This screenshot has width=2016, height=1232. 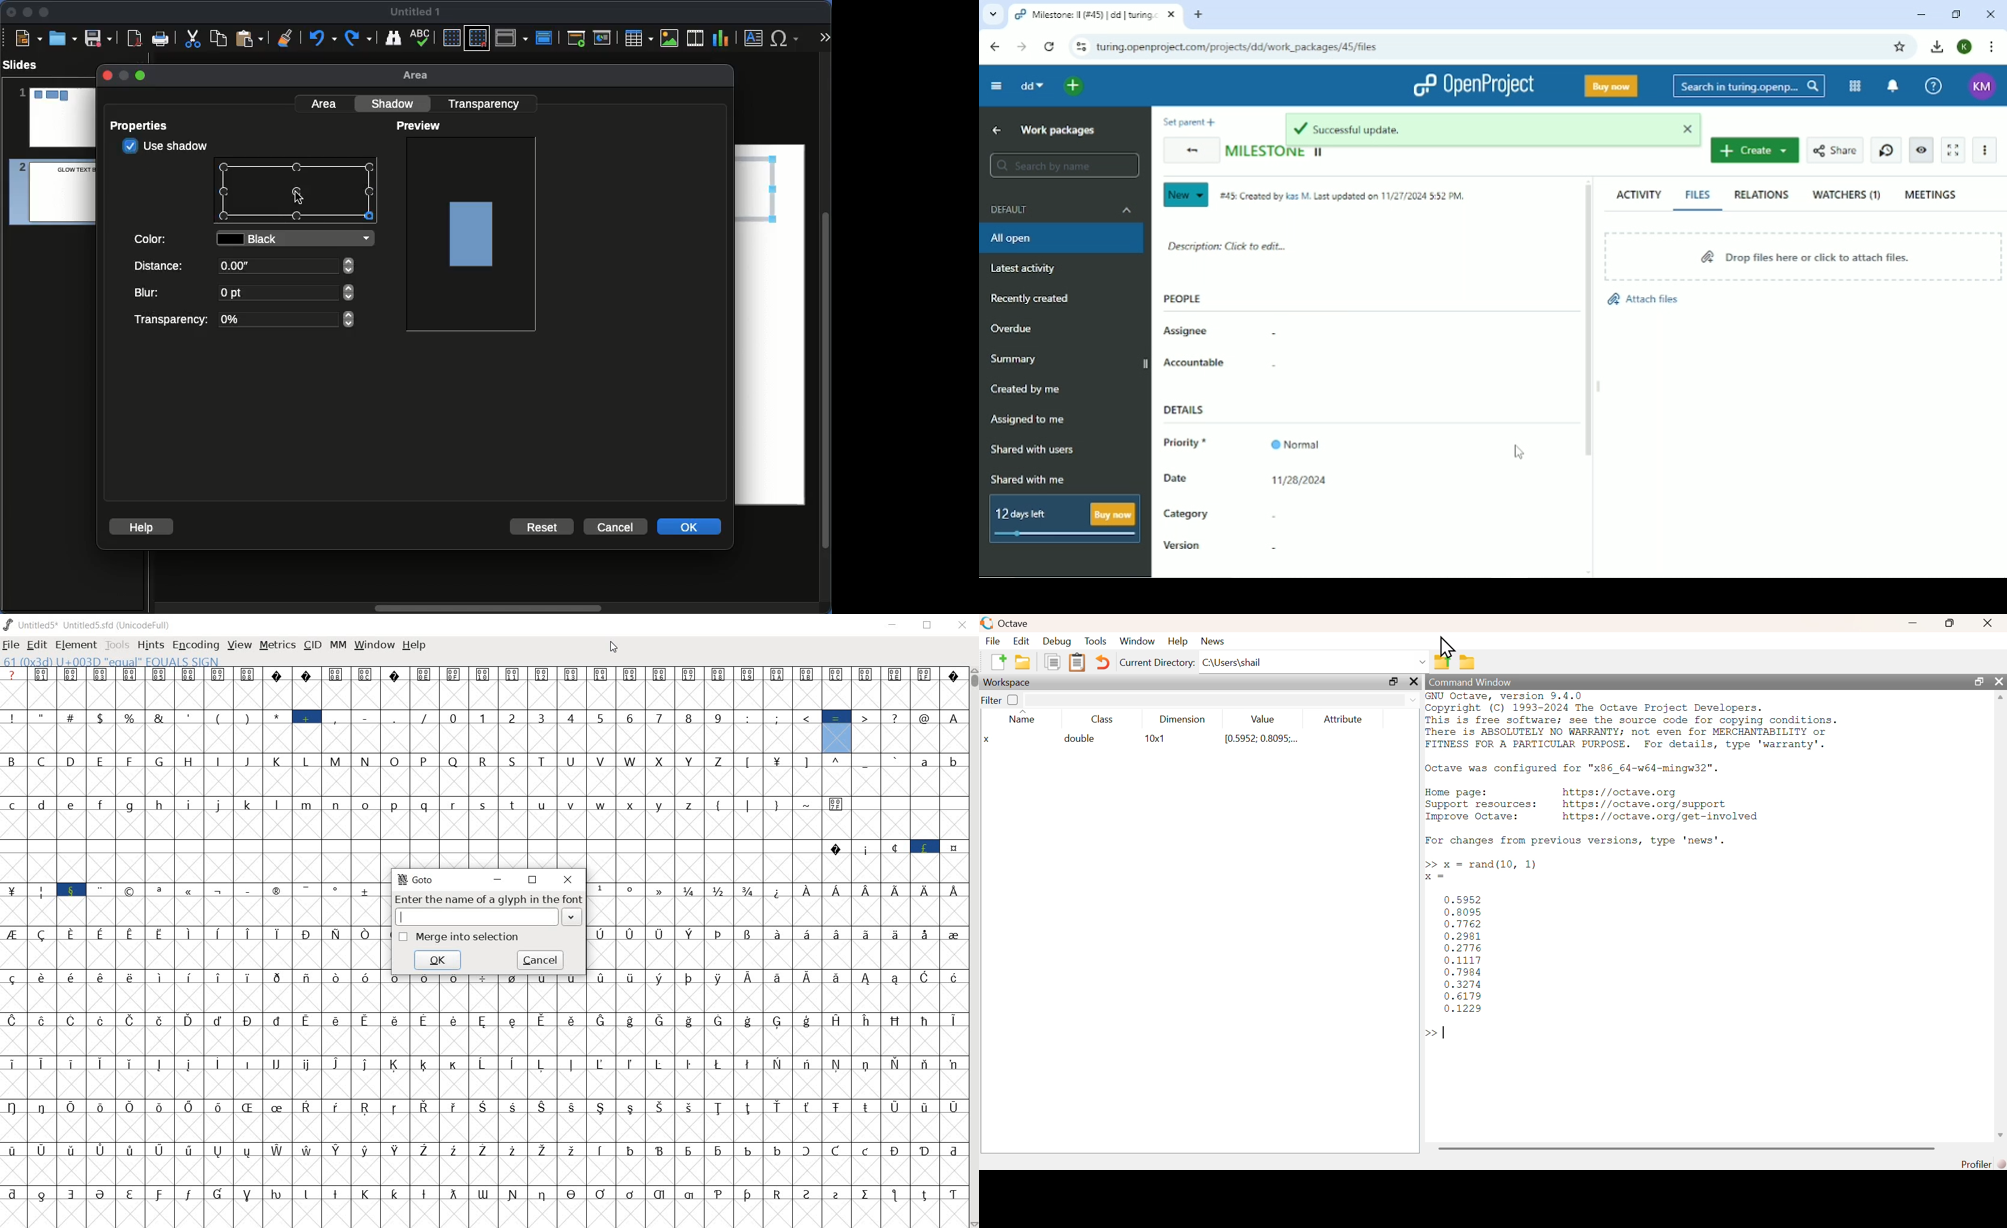 What do you see at coordinates (1267, 335) in the screenshot?
I see `-` at bounding box center [1267, 335].